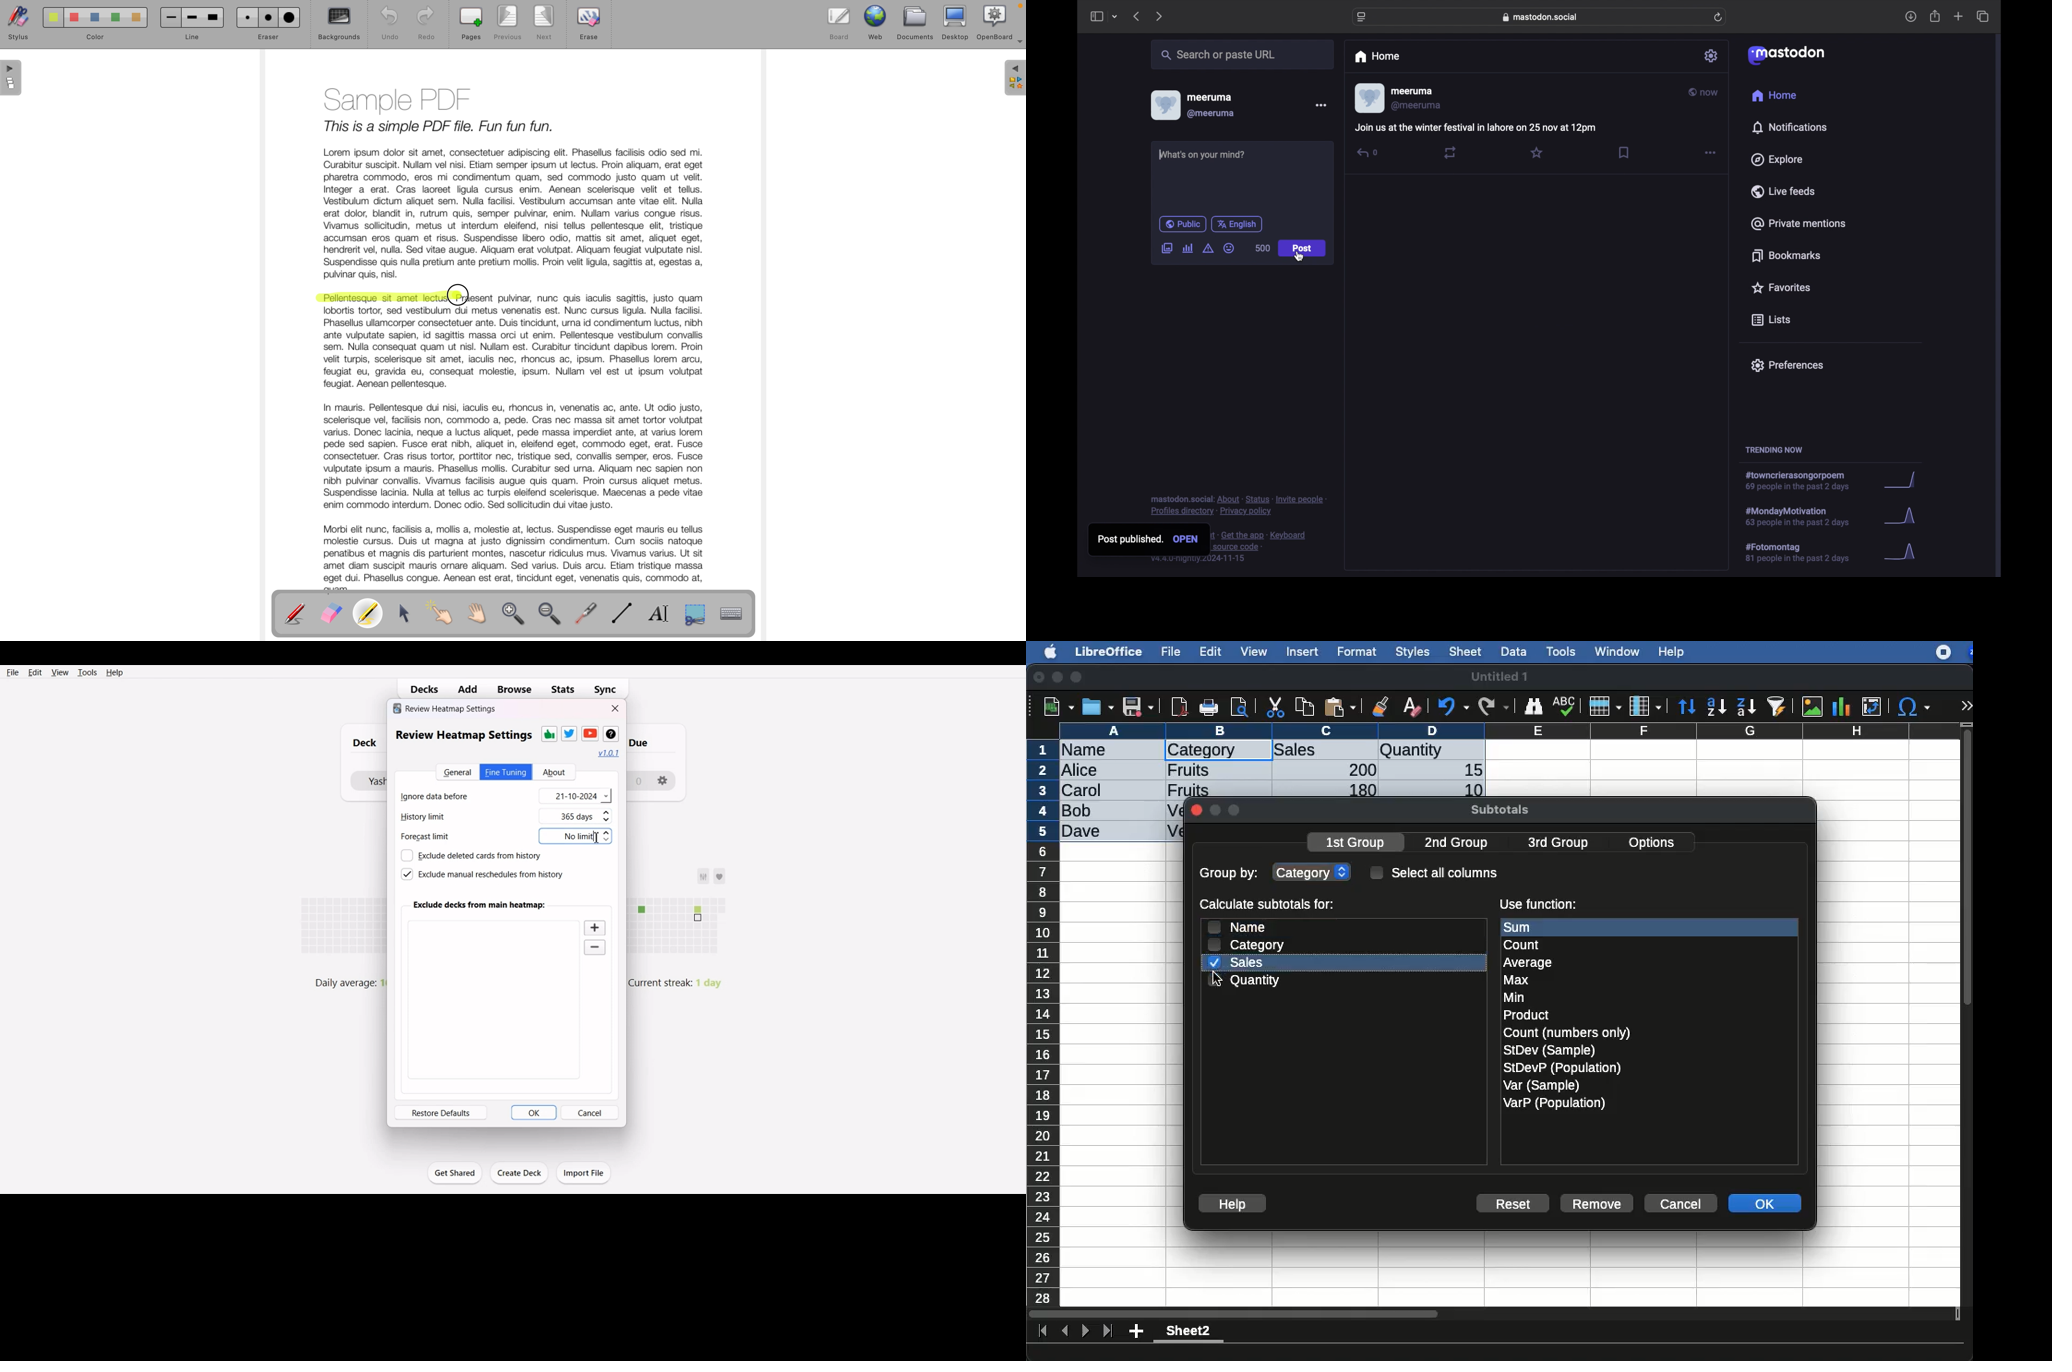 The height and width of the screenshot is (1372, 2072). I want to click on Youtube, so click(590, 733).